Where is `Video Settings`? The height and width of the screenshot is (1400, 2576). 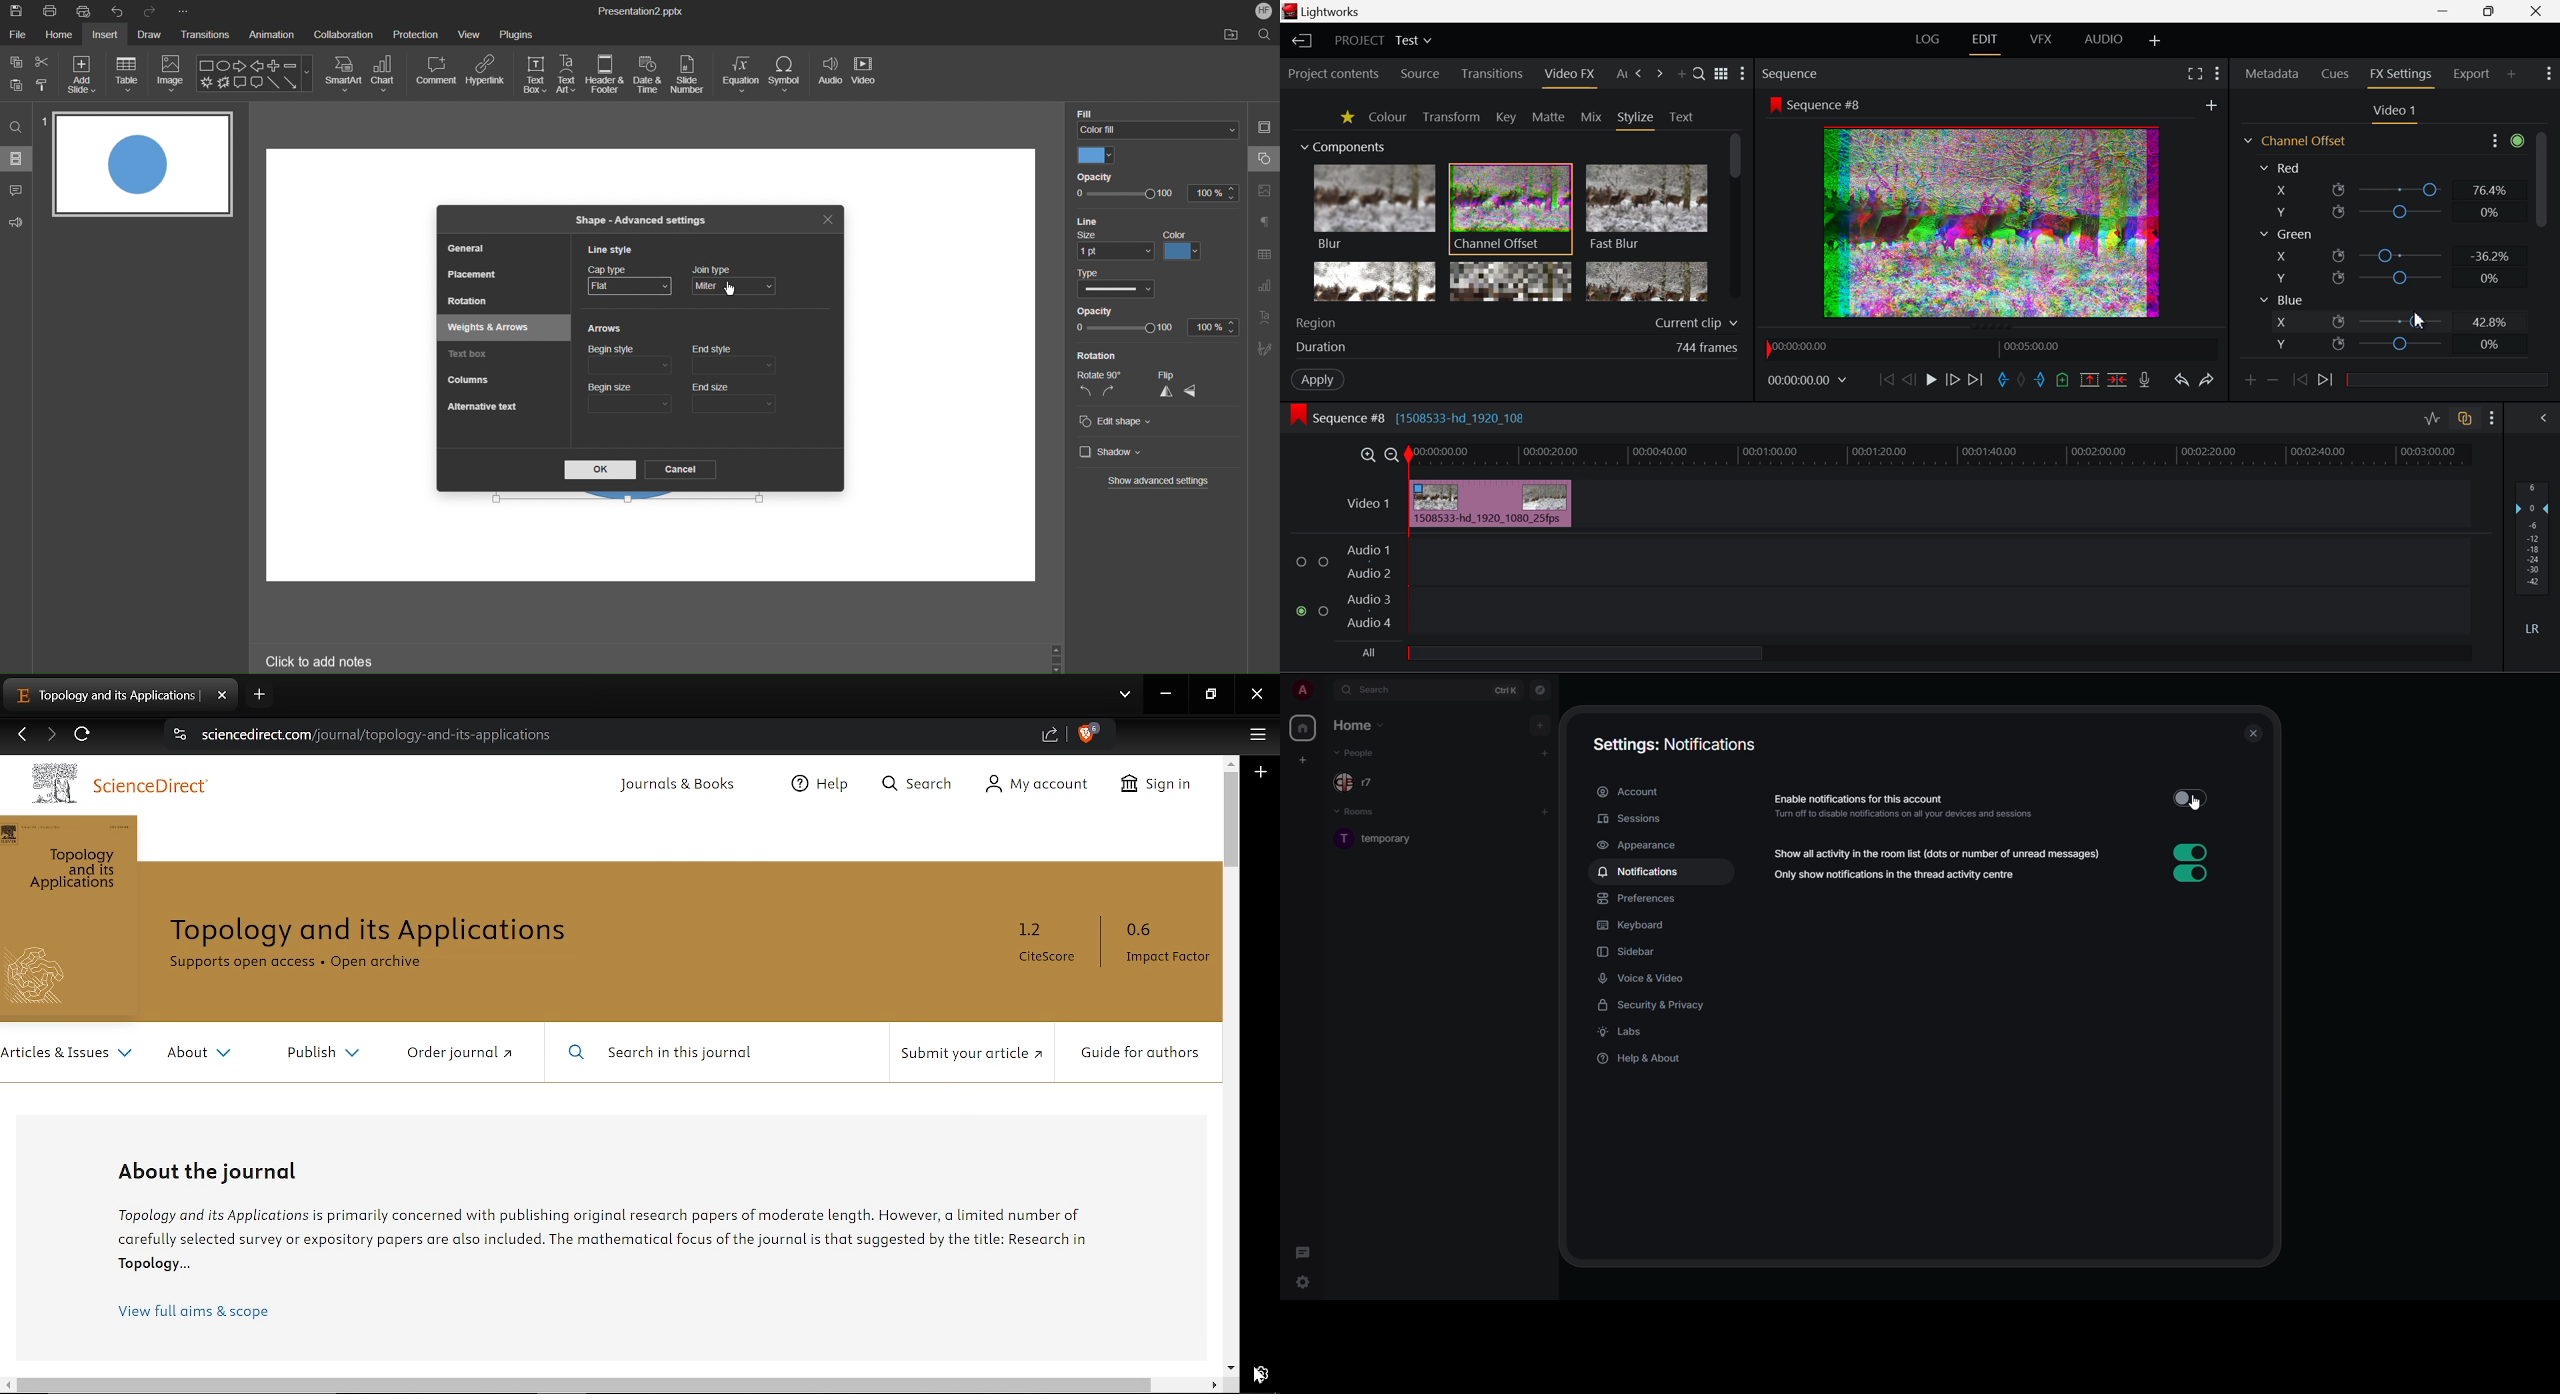 Video Settings is located at coordinates (2393, 113).